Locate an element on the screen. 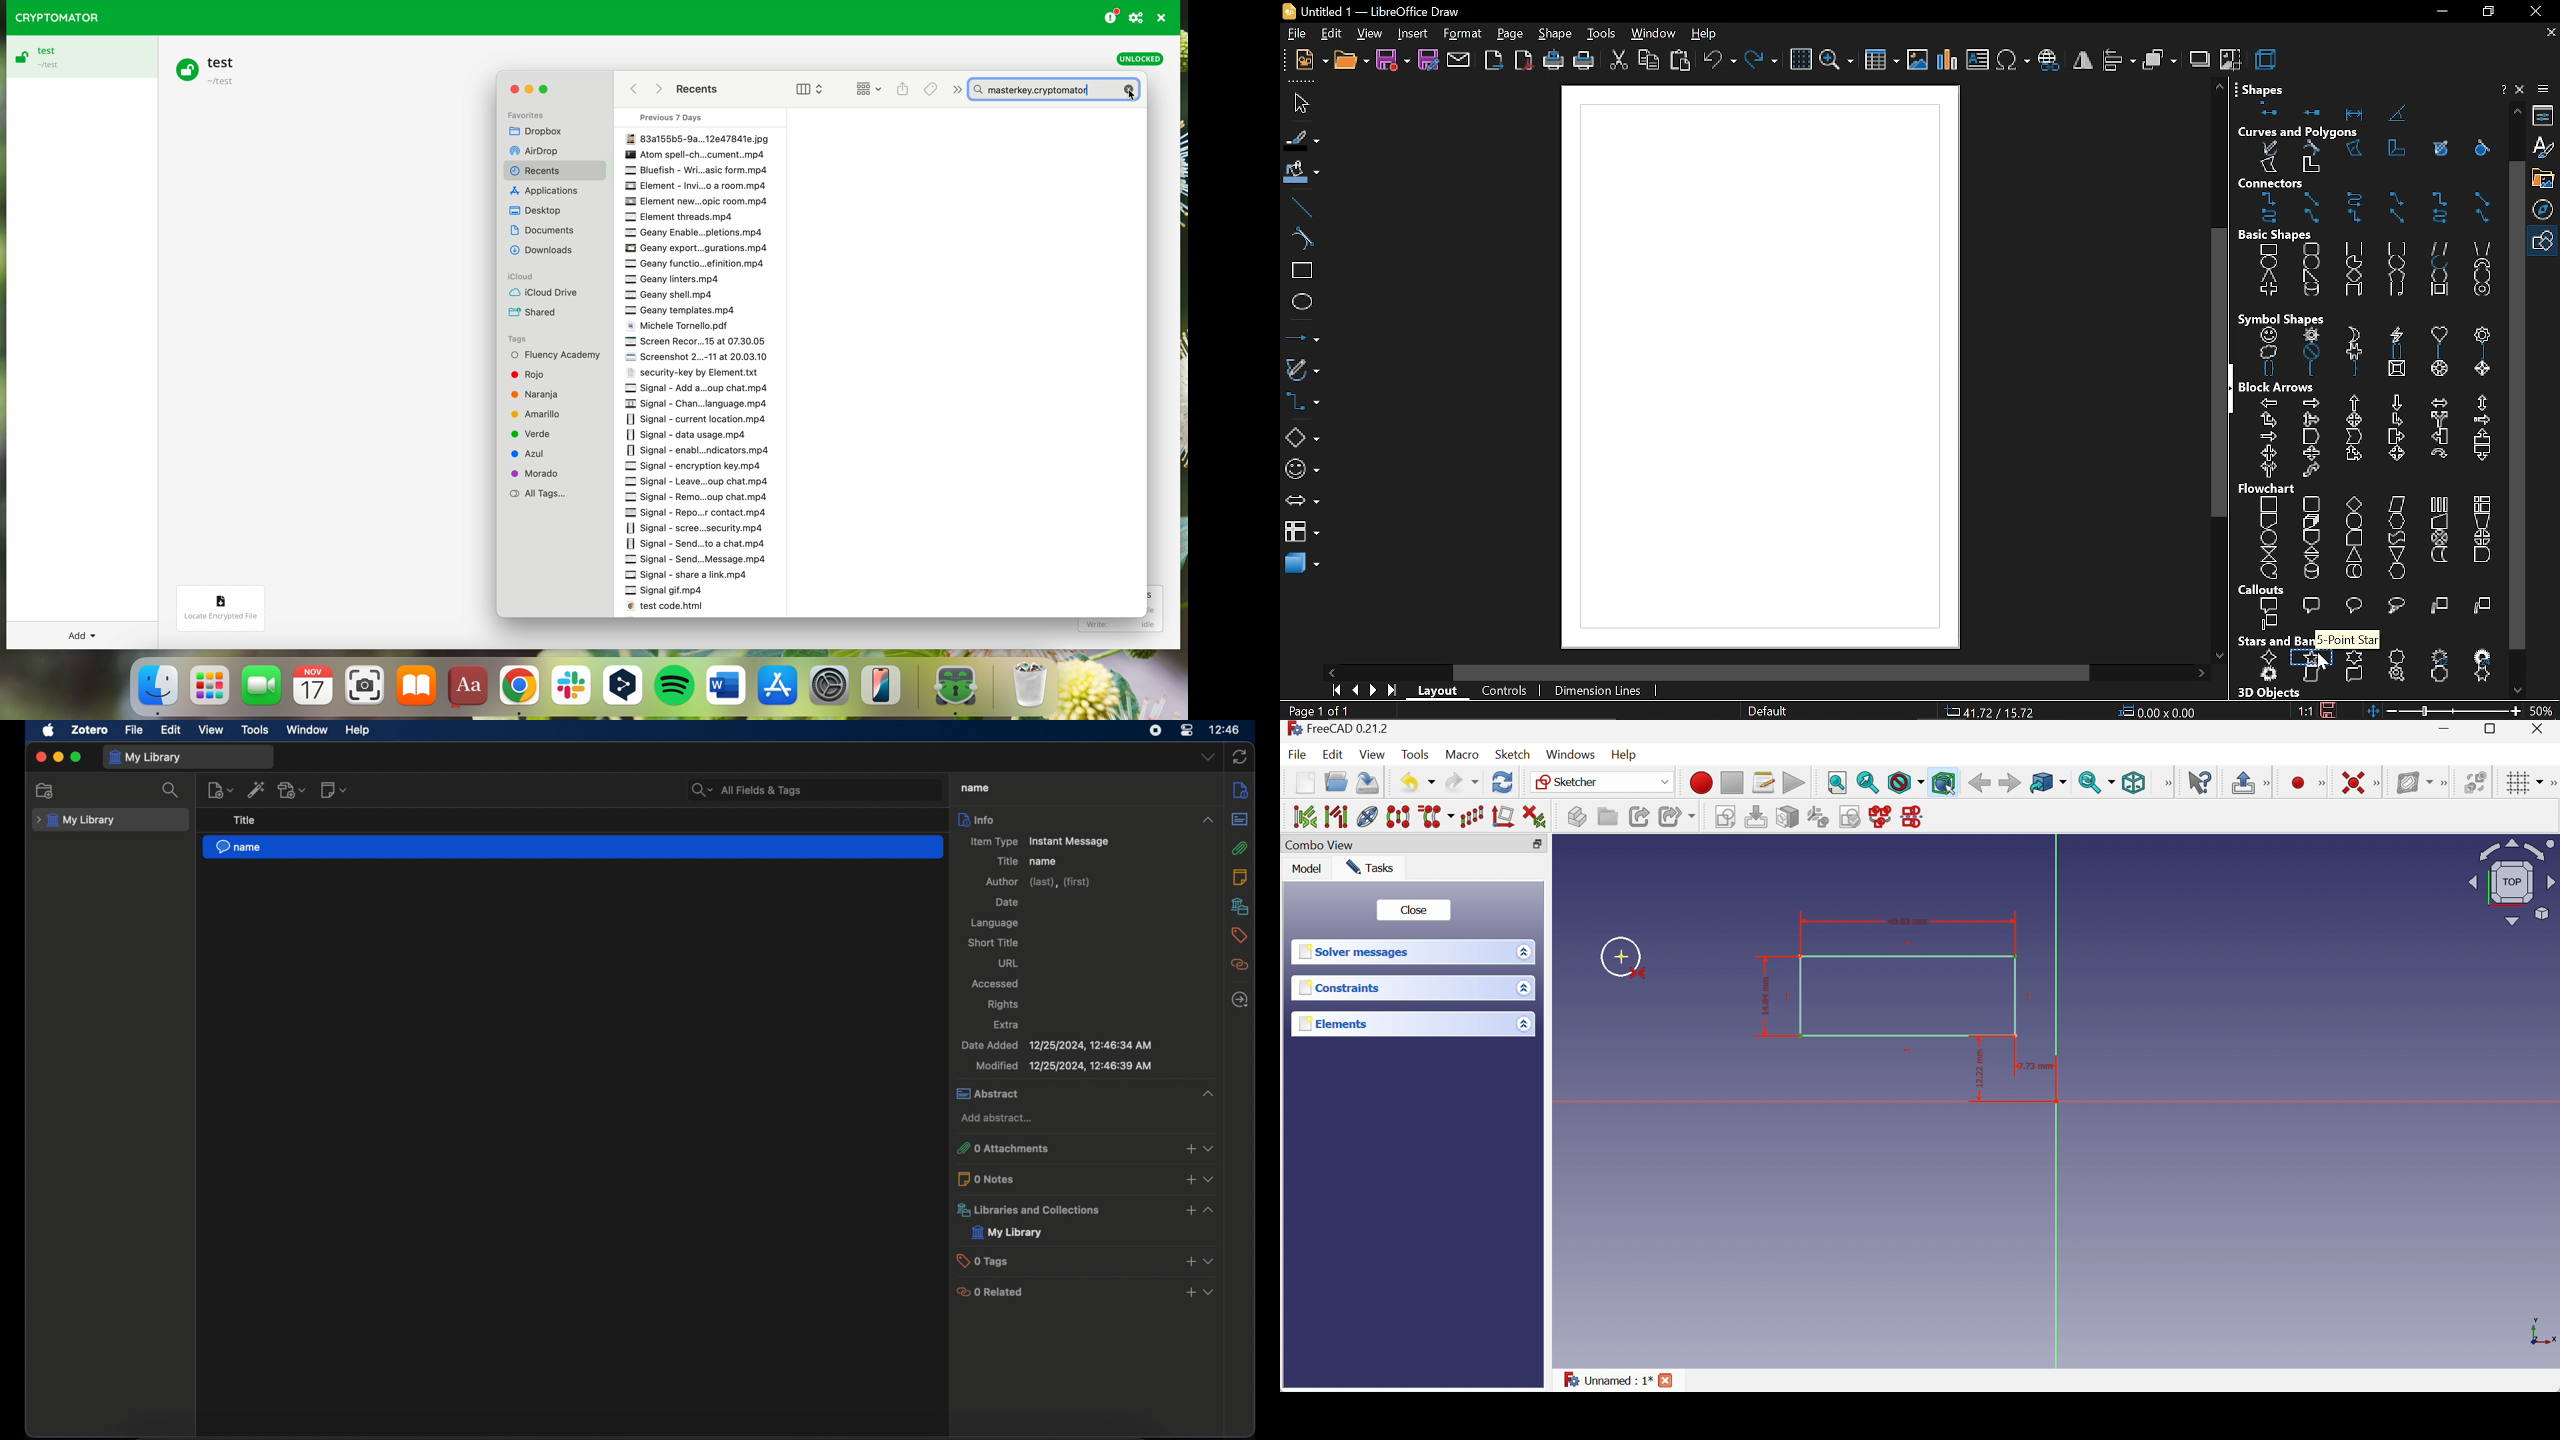  Windows is located at coordinates (1571, 755).